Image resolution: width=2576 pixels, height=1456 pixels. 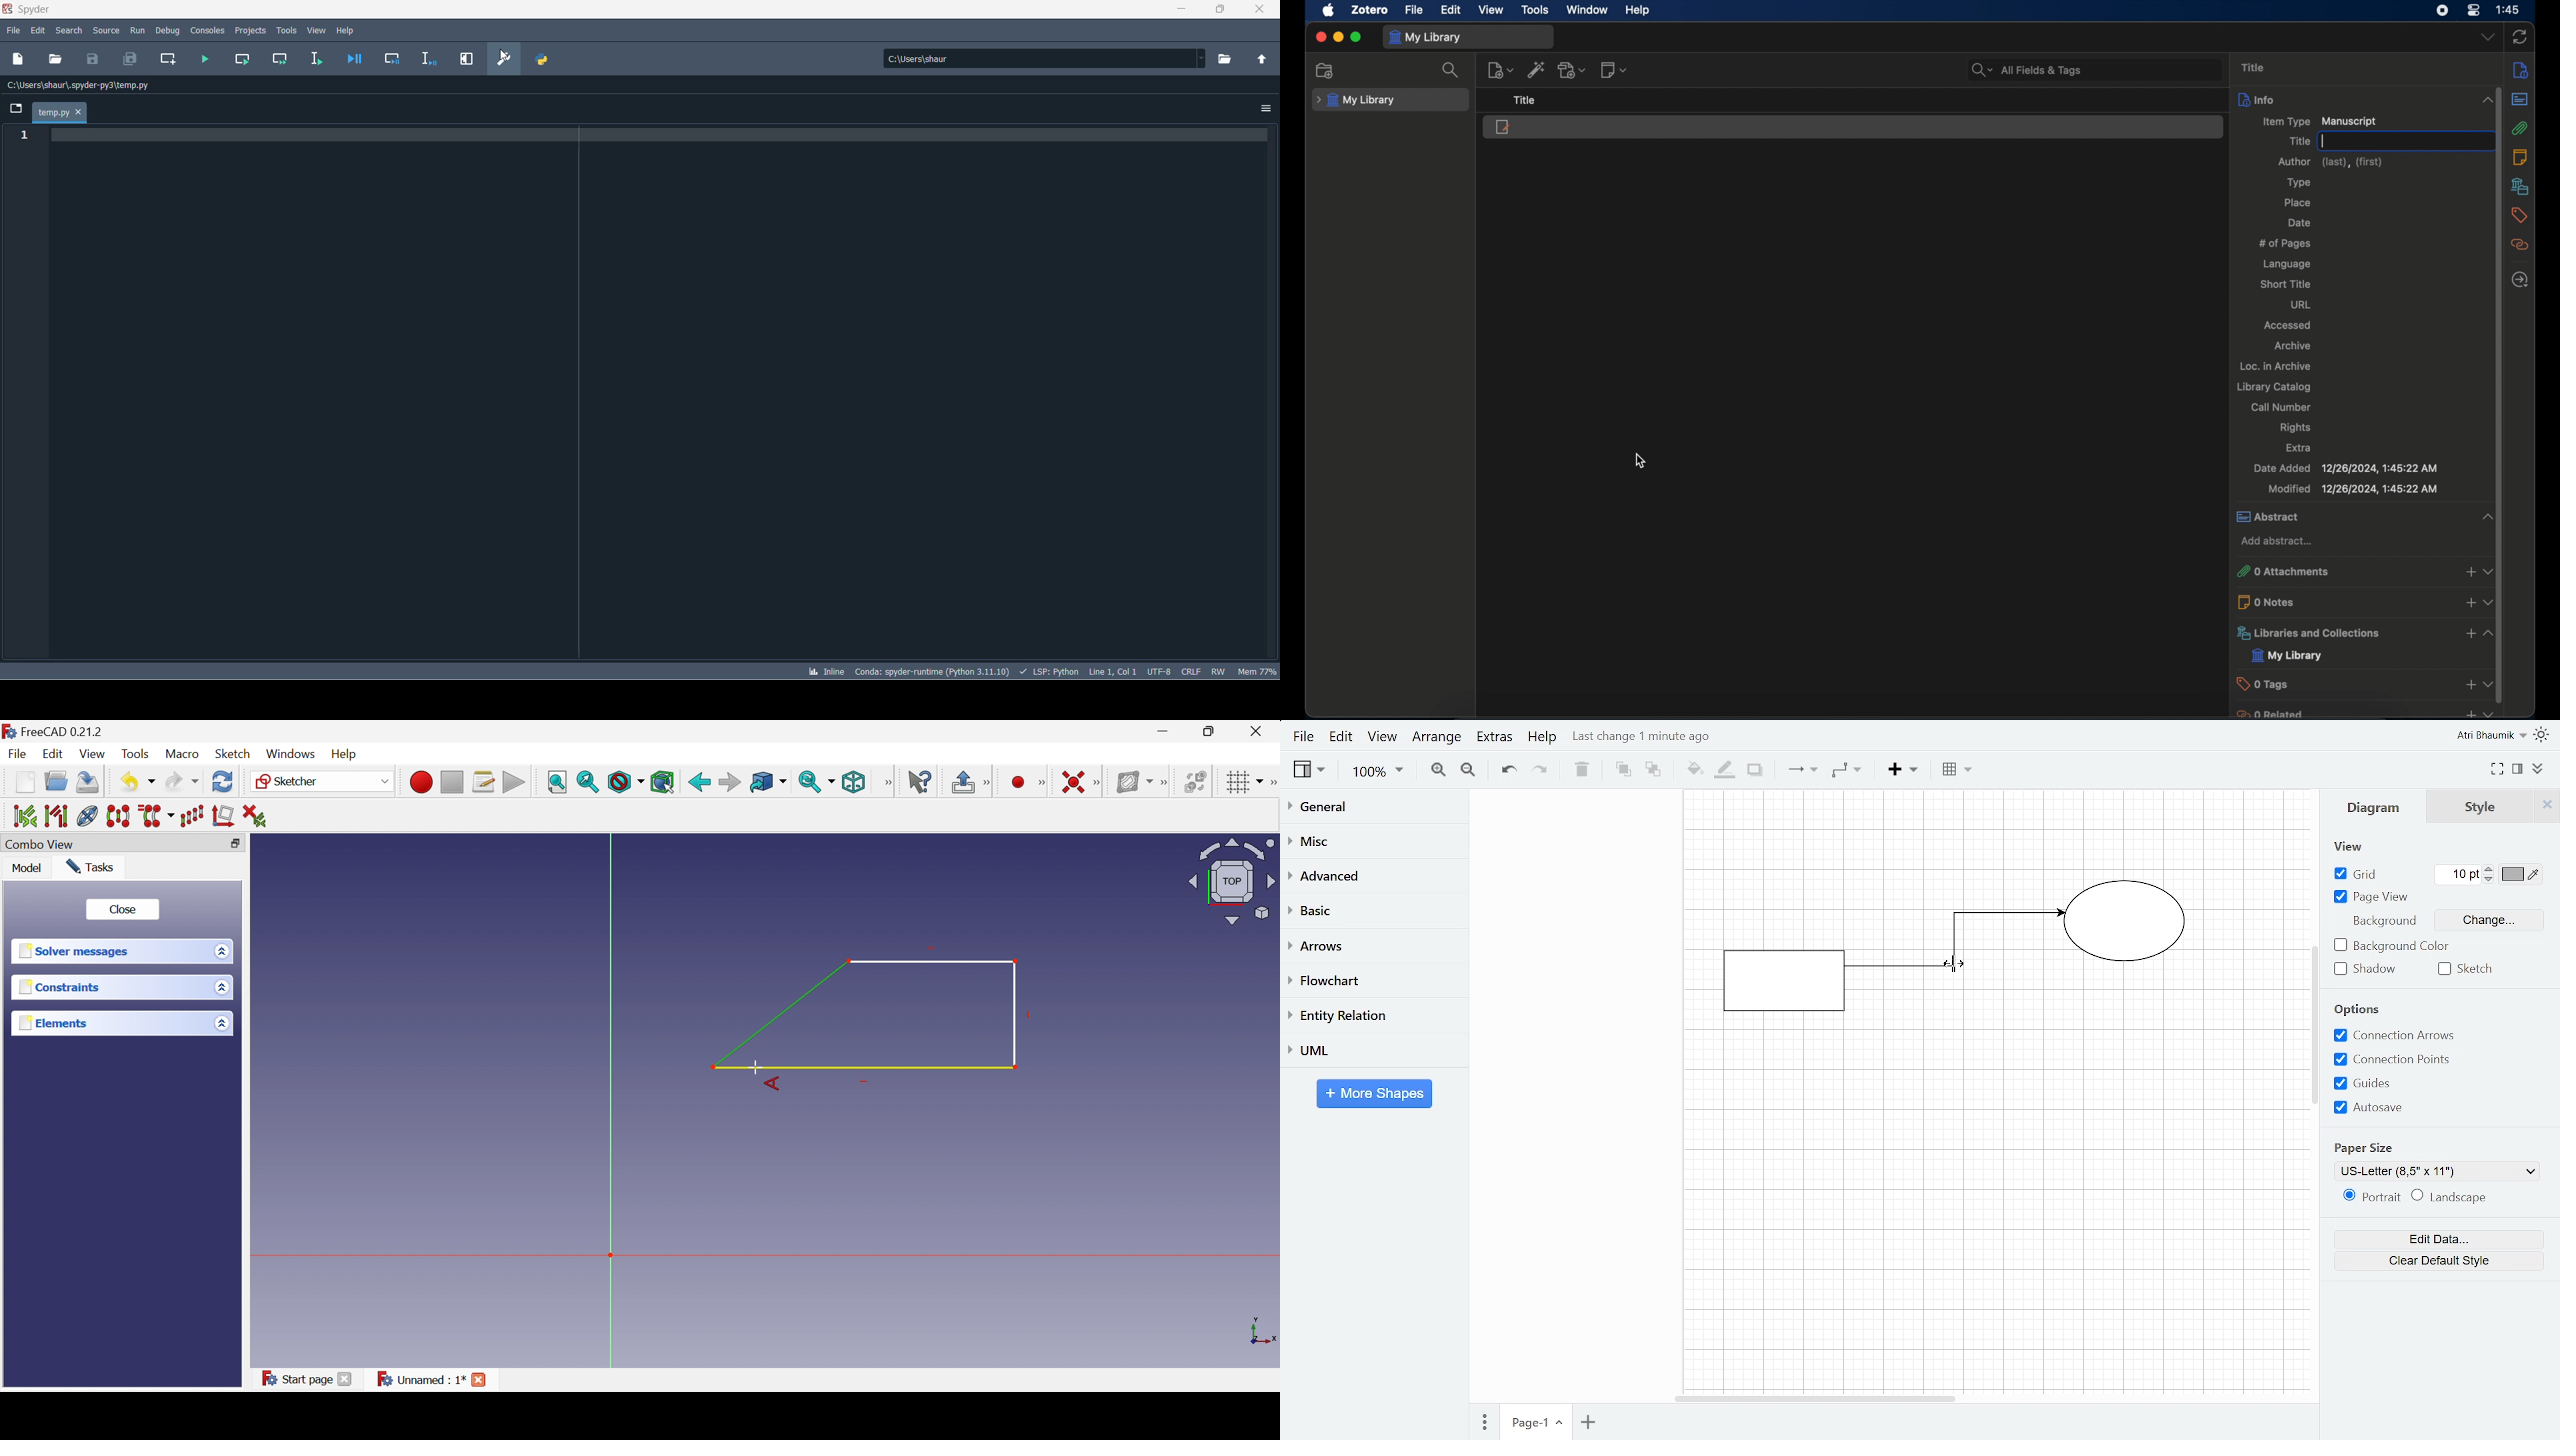 I want to click on Flowchart, so click(x=1369, y=980).